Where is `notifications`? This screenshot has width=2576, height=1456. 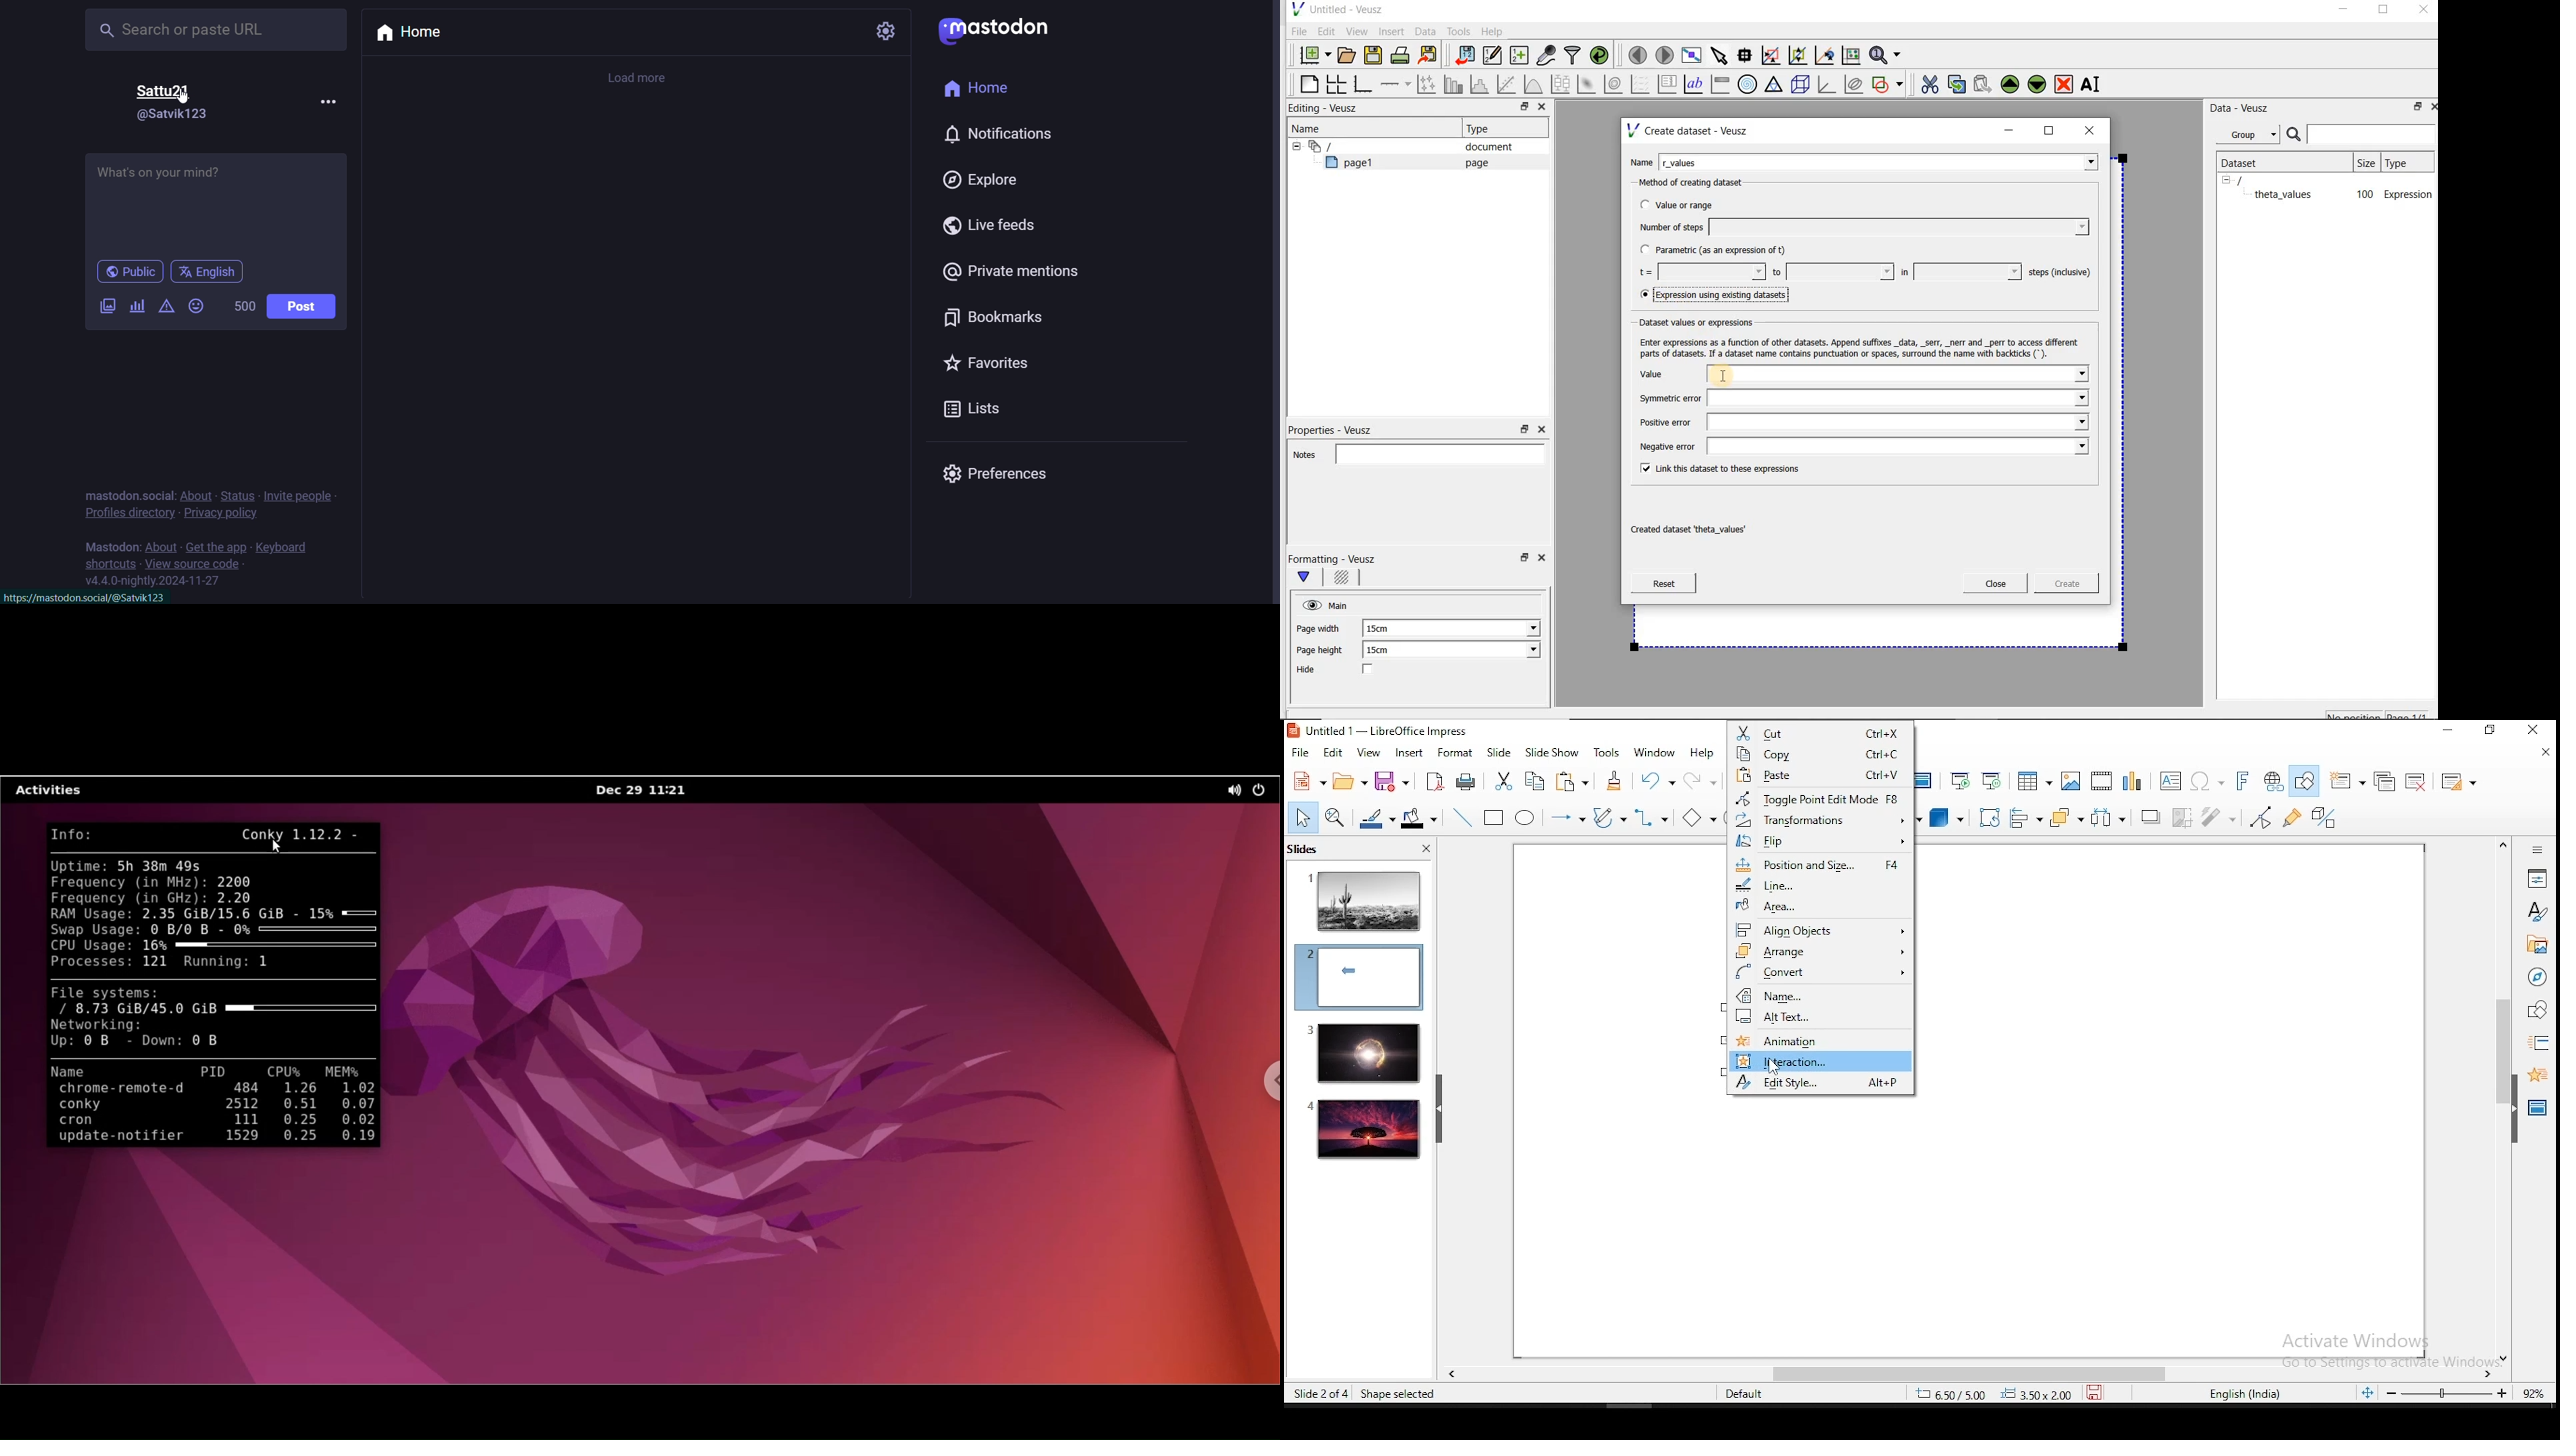 notifications is located at coordinates (993, 133).